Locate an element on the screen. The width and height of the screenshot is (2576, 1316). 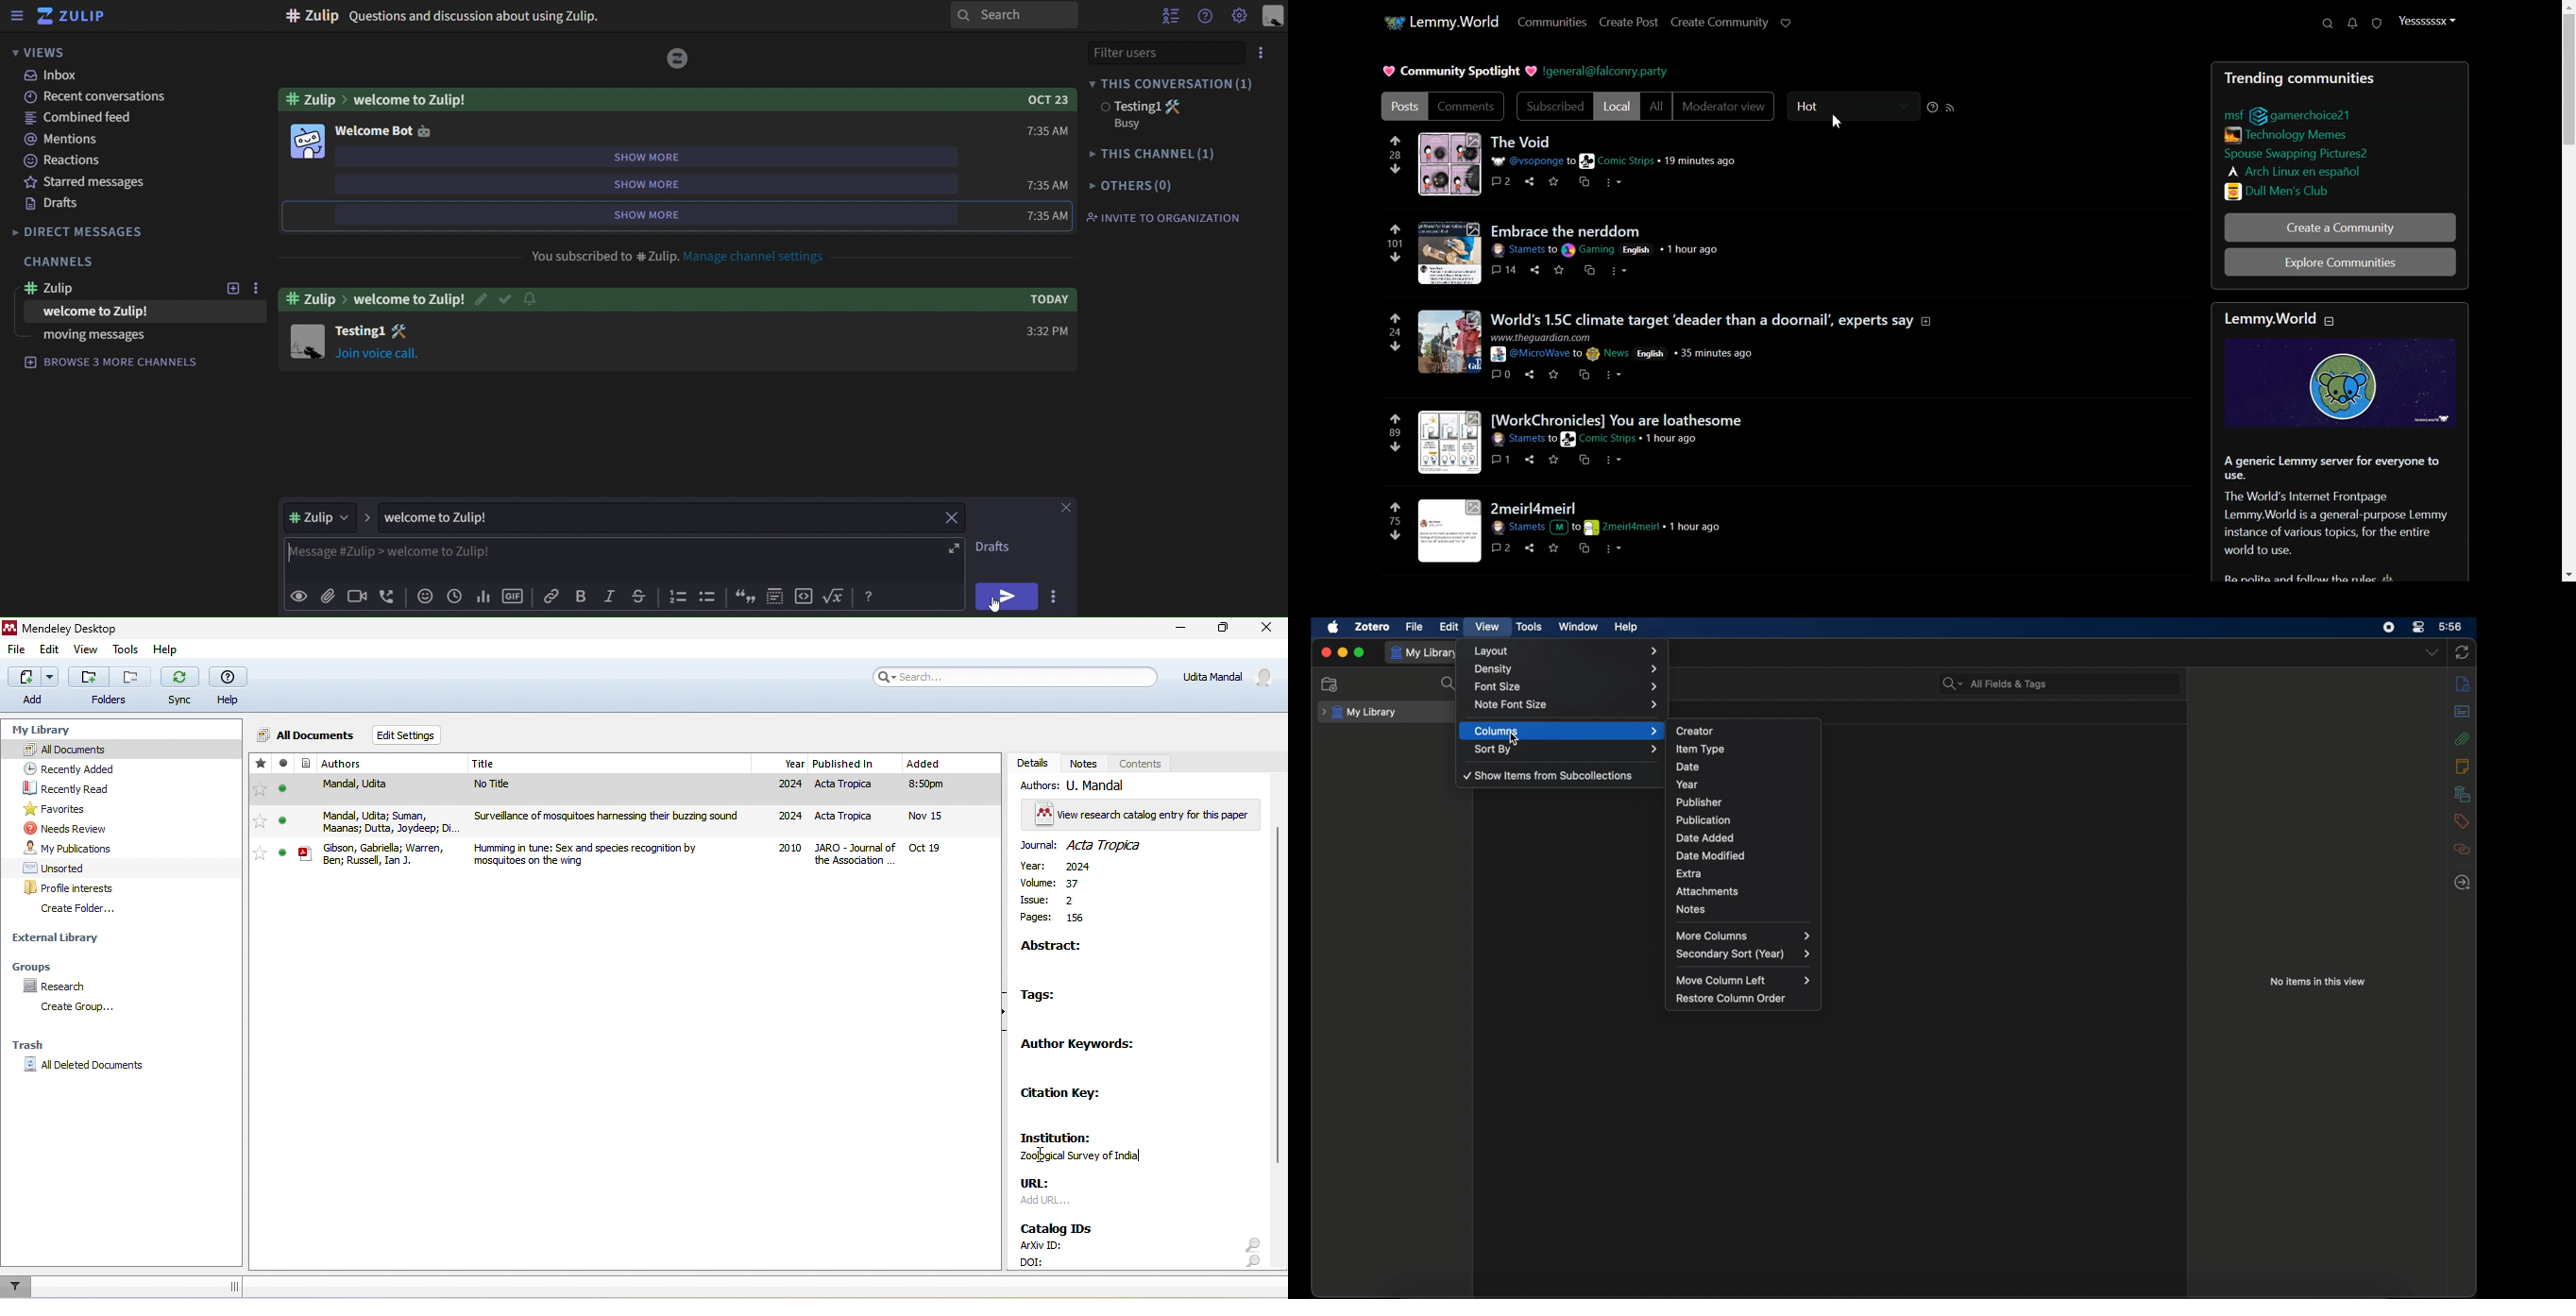
more is located at coordinates (1616, 272).